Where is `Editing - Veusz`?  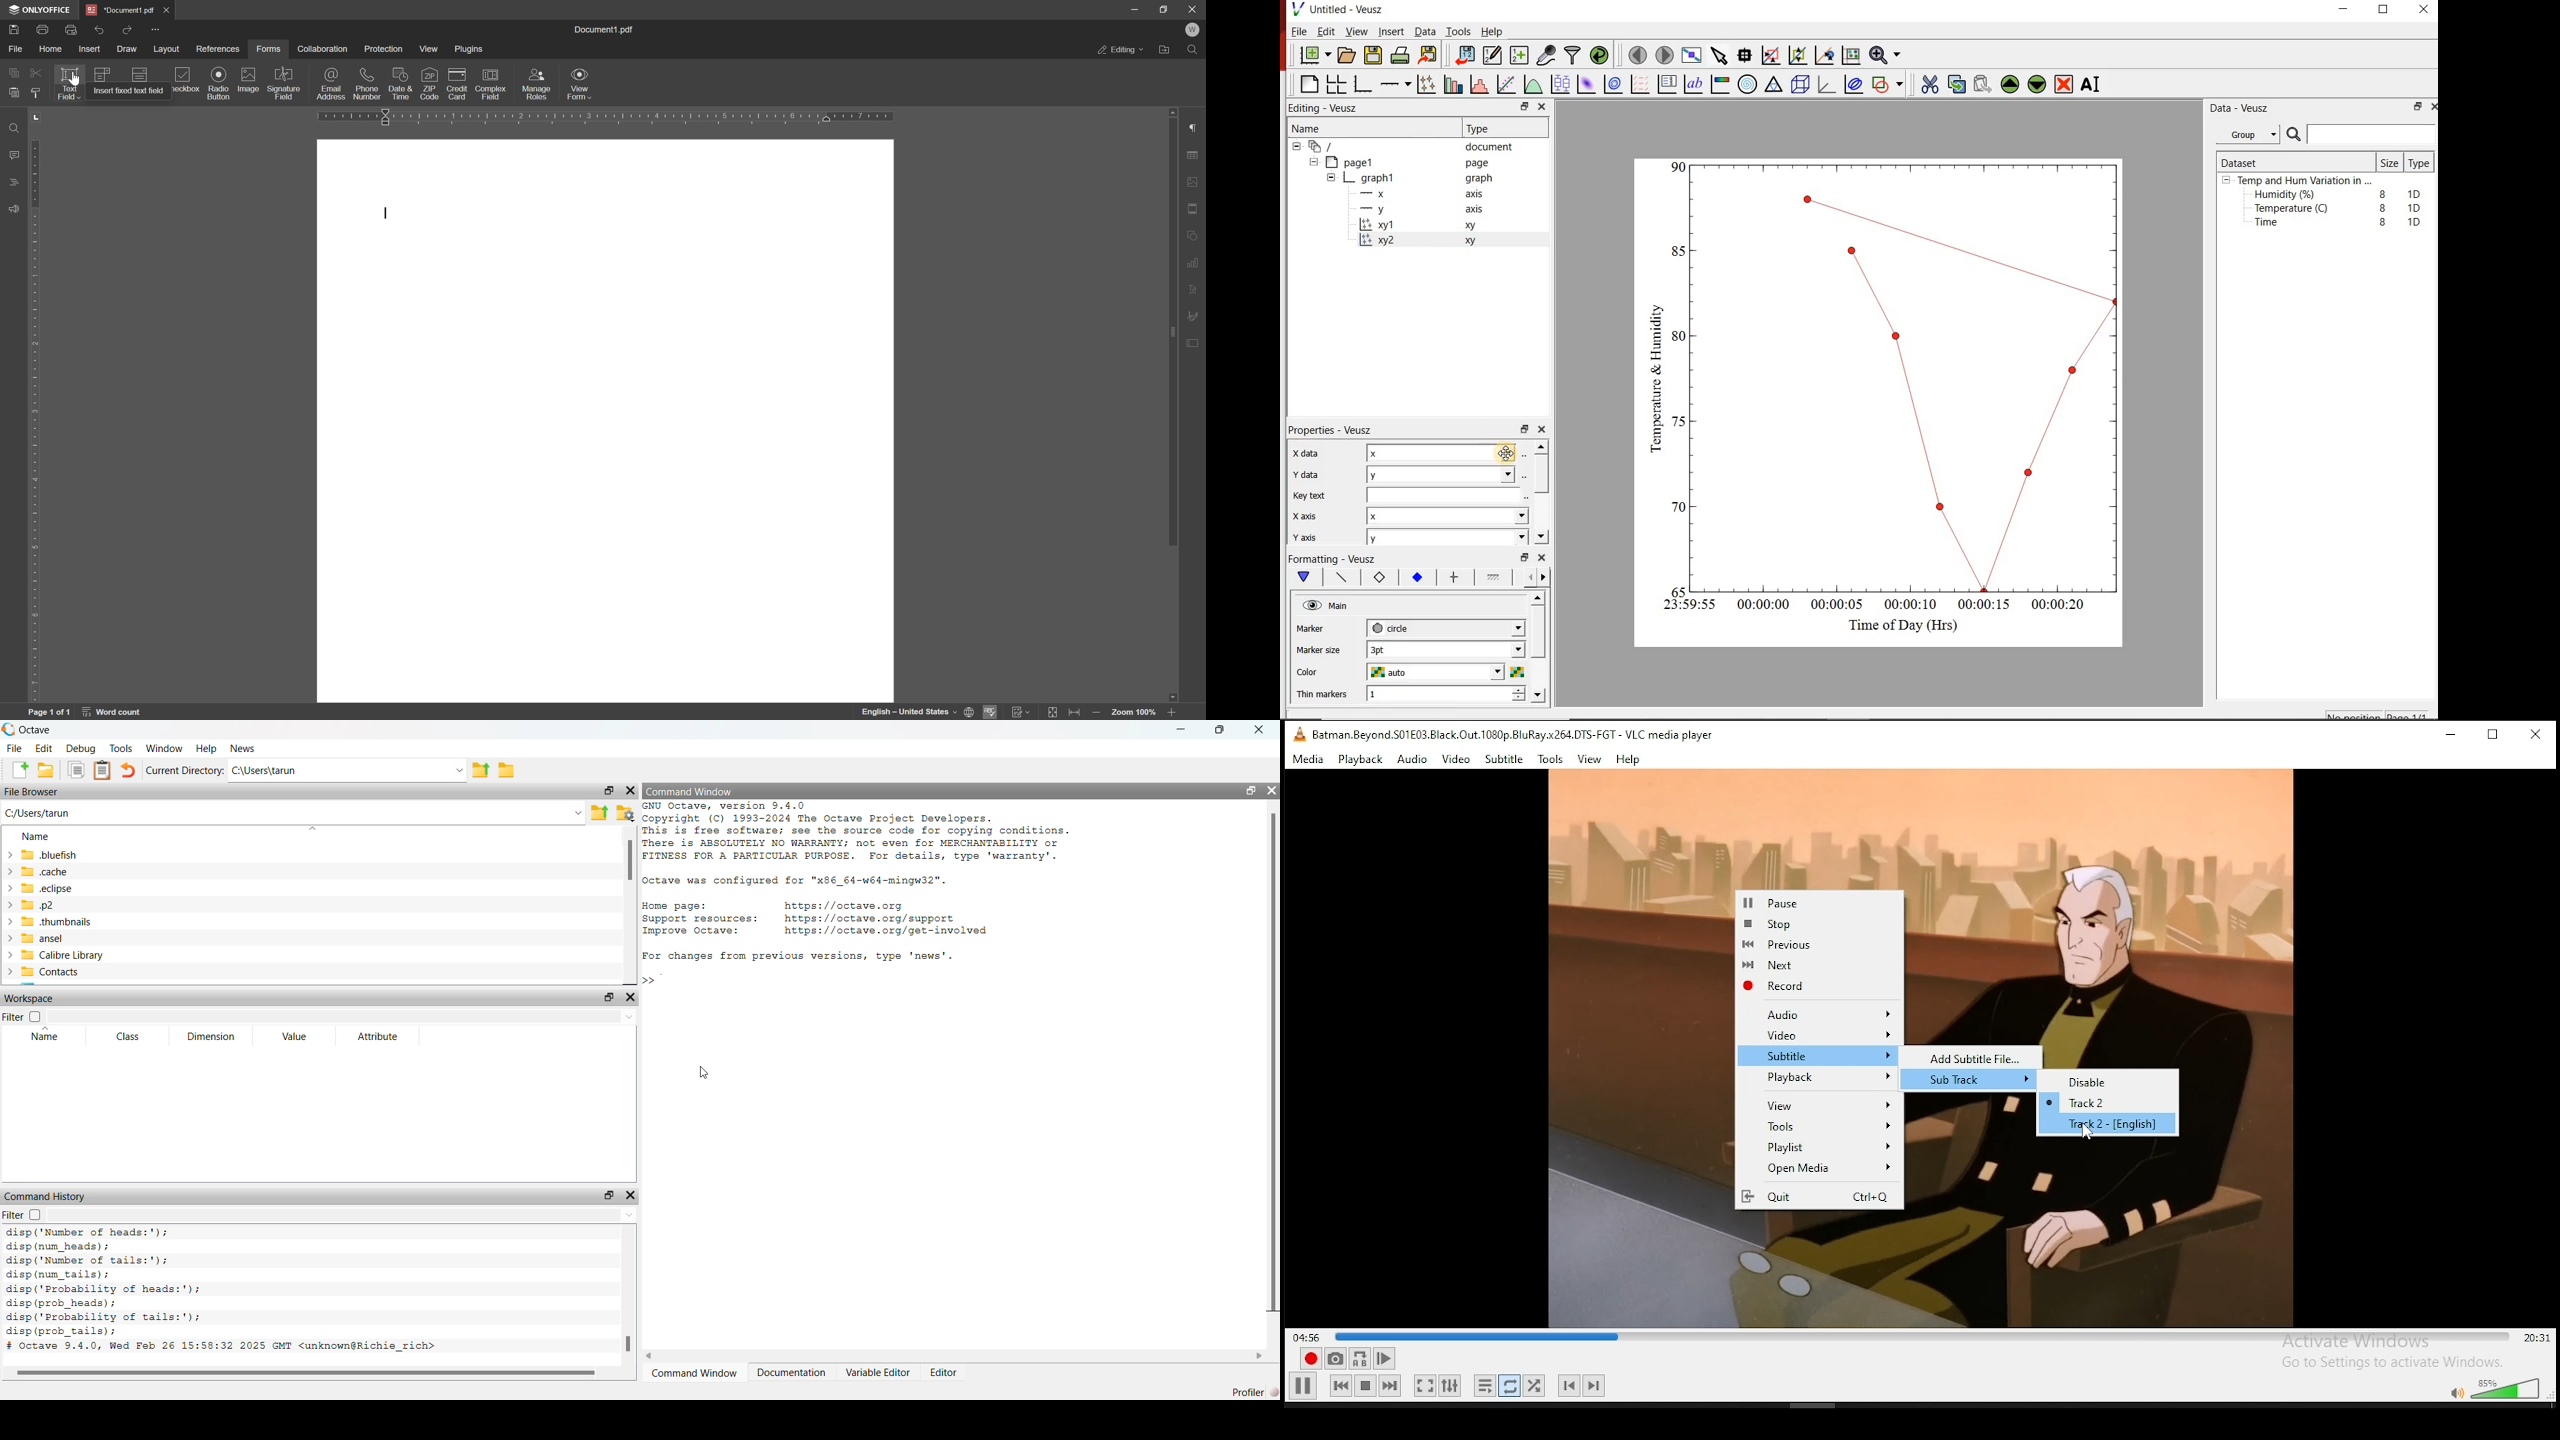
Editing - Veusz is located at coordinates (1328, 108).